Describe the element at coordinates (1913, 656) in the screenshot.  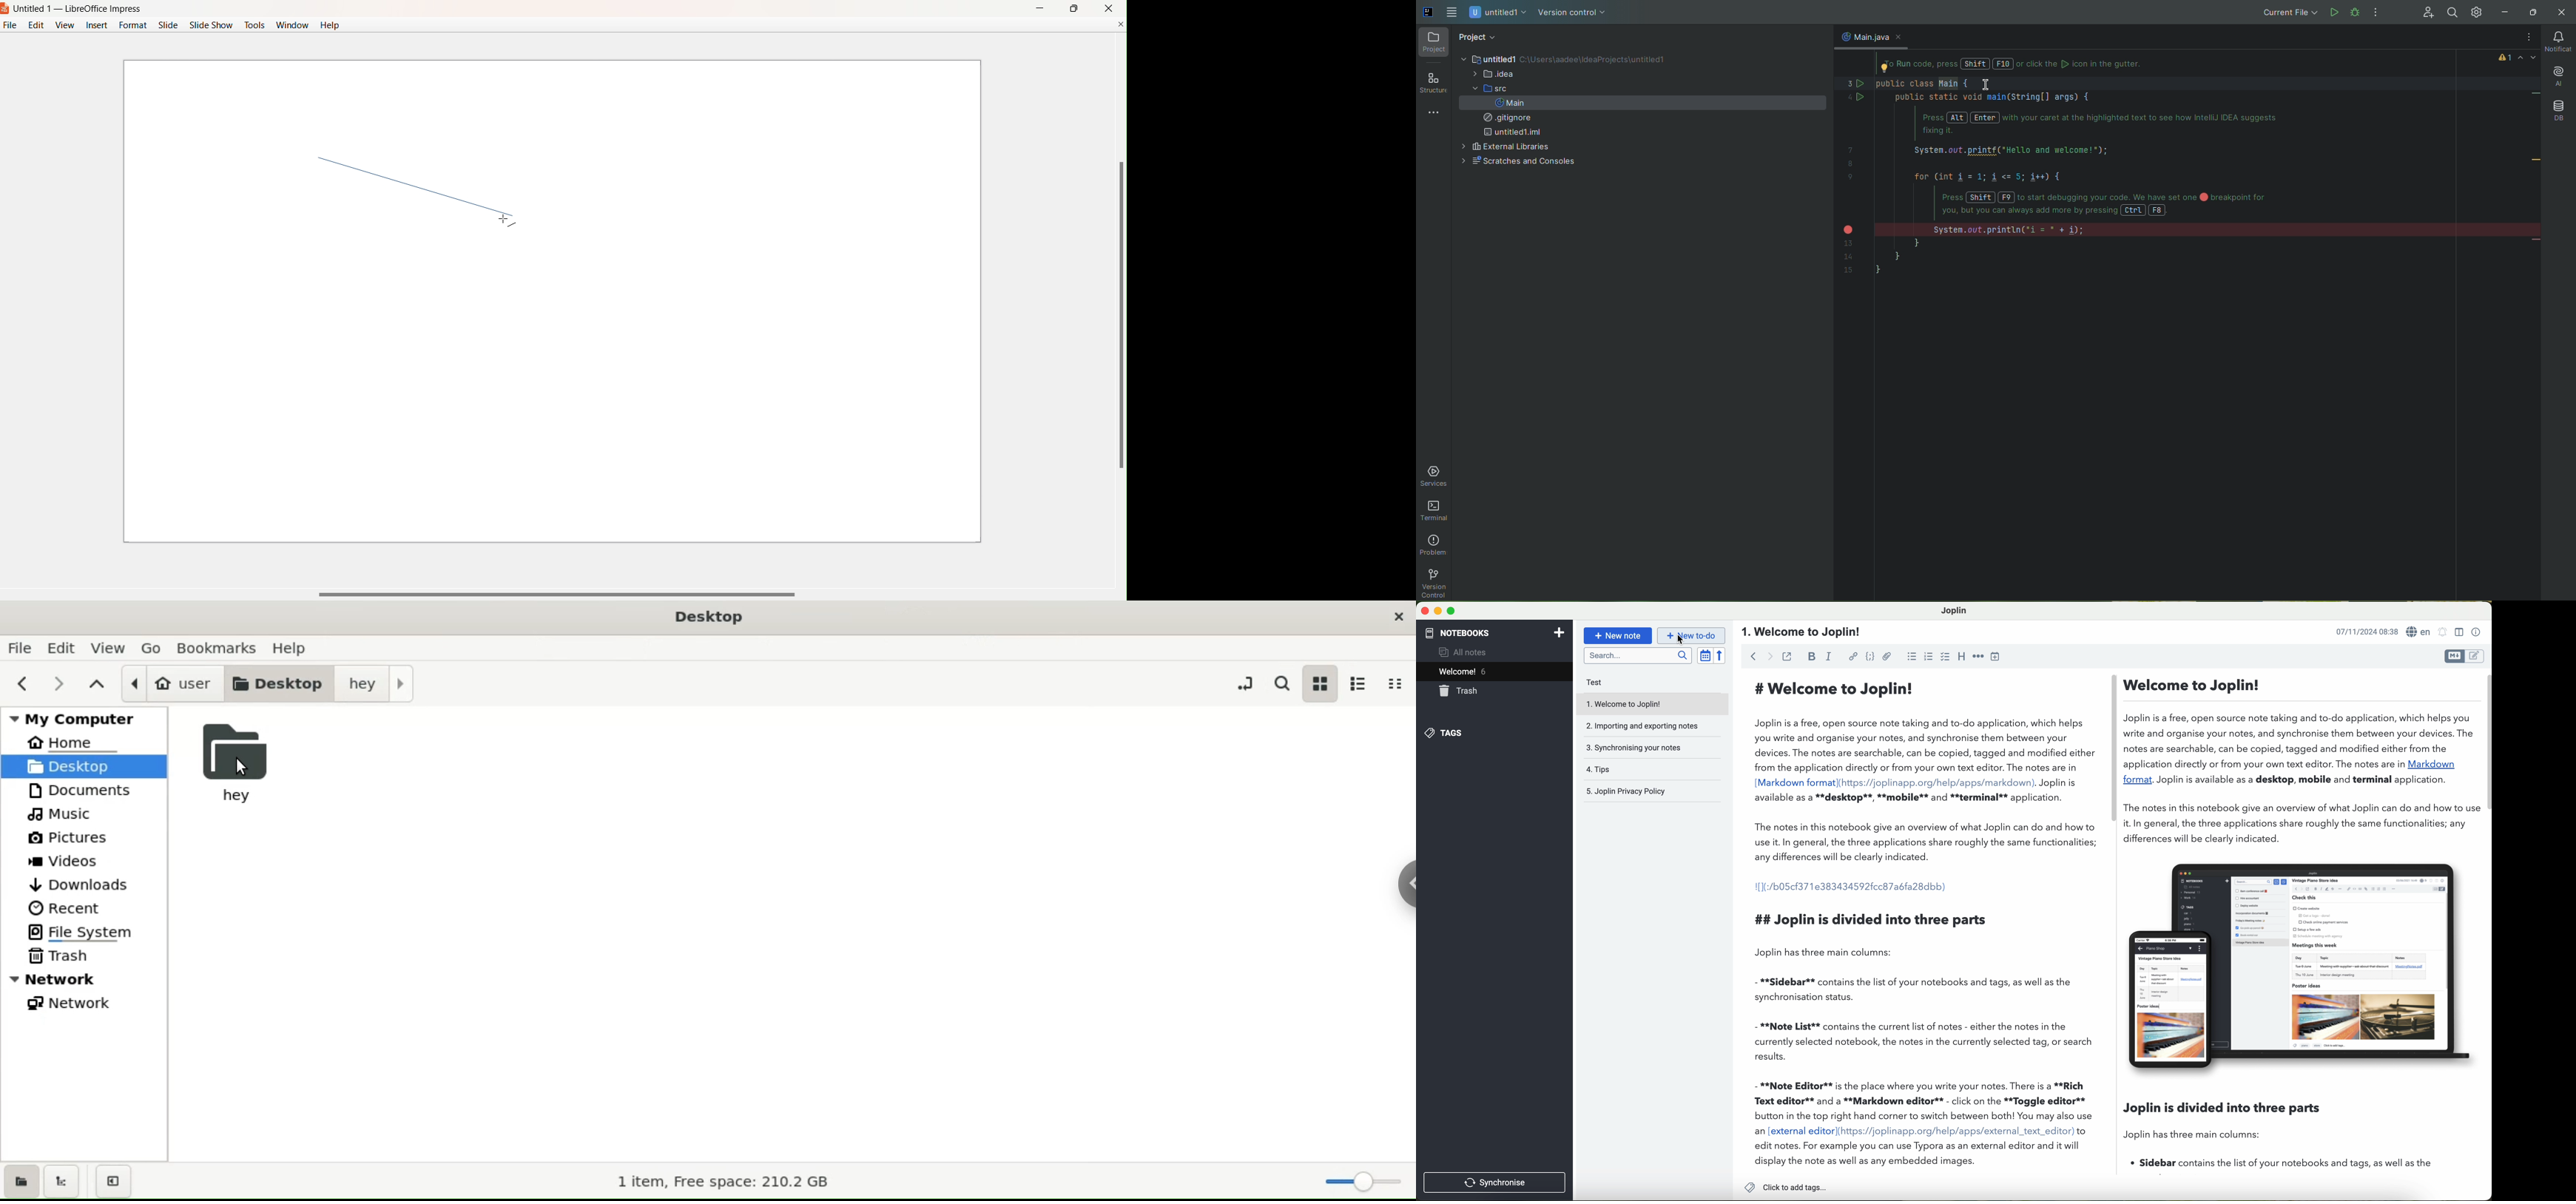
I see `bulleted list` at that location.